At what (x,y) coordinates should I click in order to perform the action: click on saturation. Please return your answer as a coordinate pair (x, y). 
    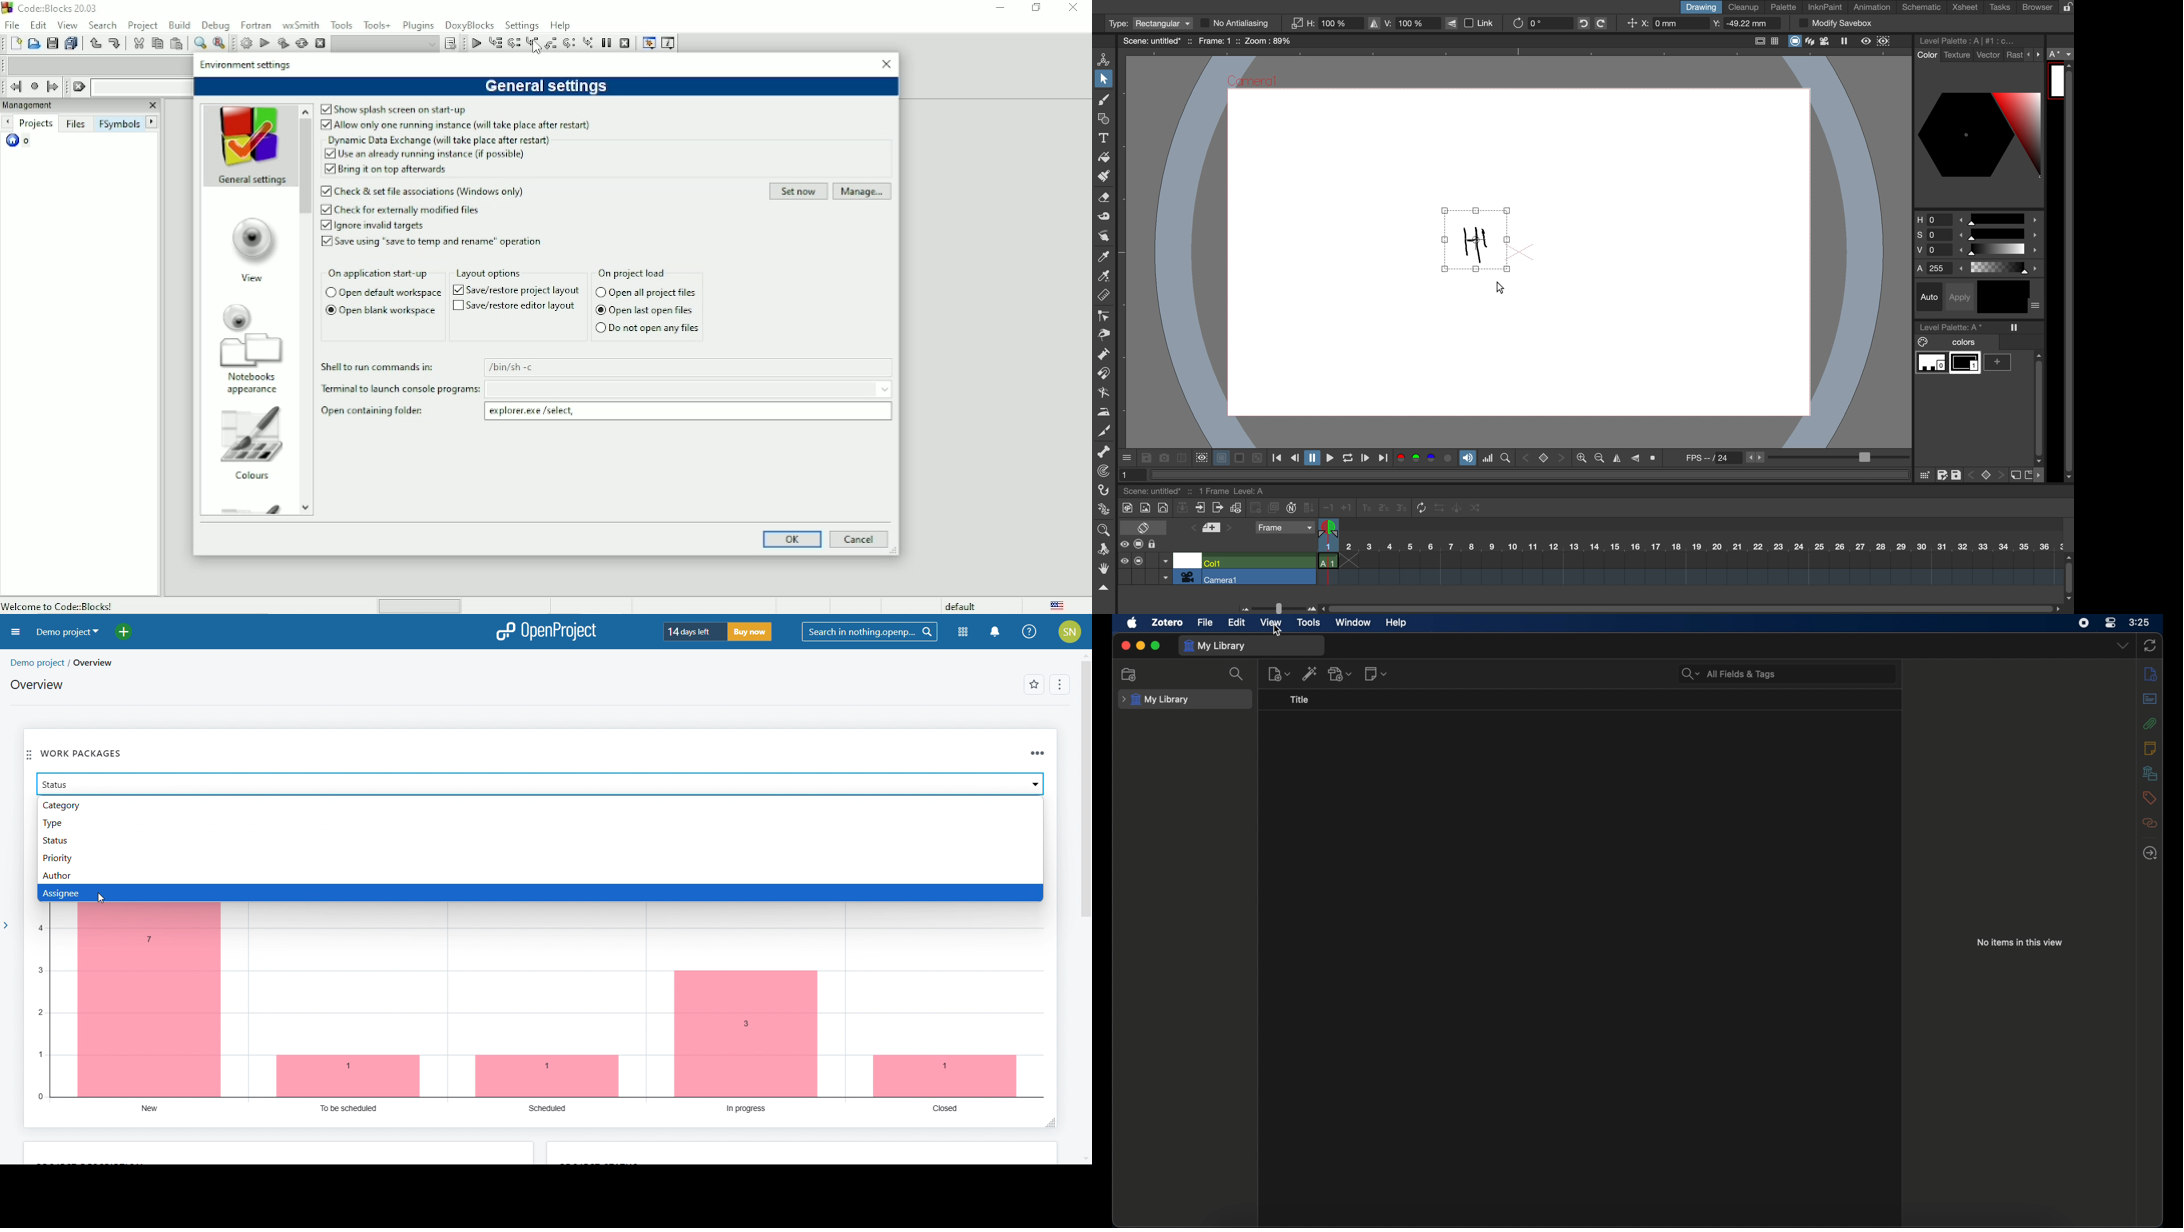
    Looking at the image, I should click on (1978, 236).